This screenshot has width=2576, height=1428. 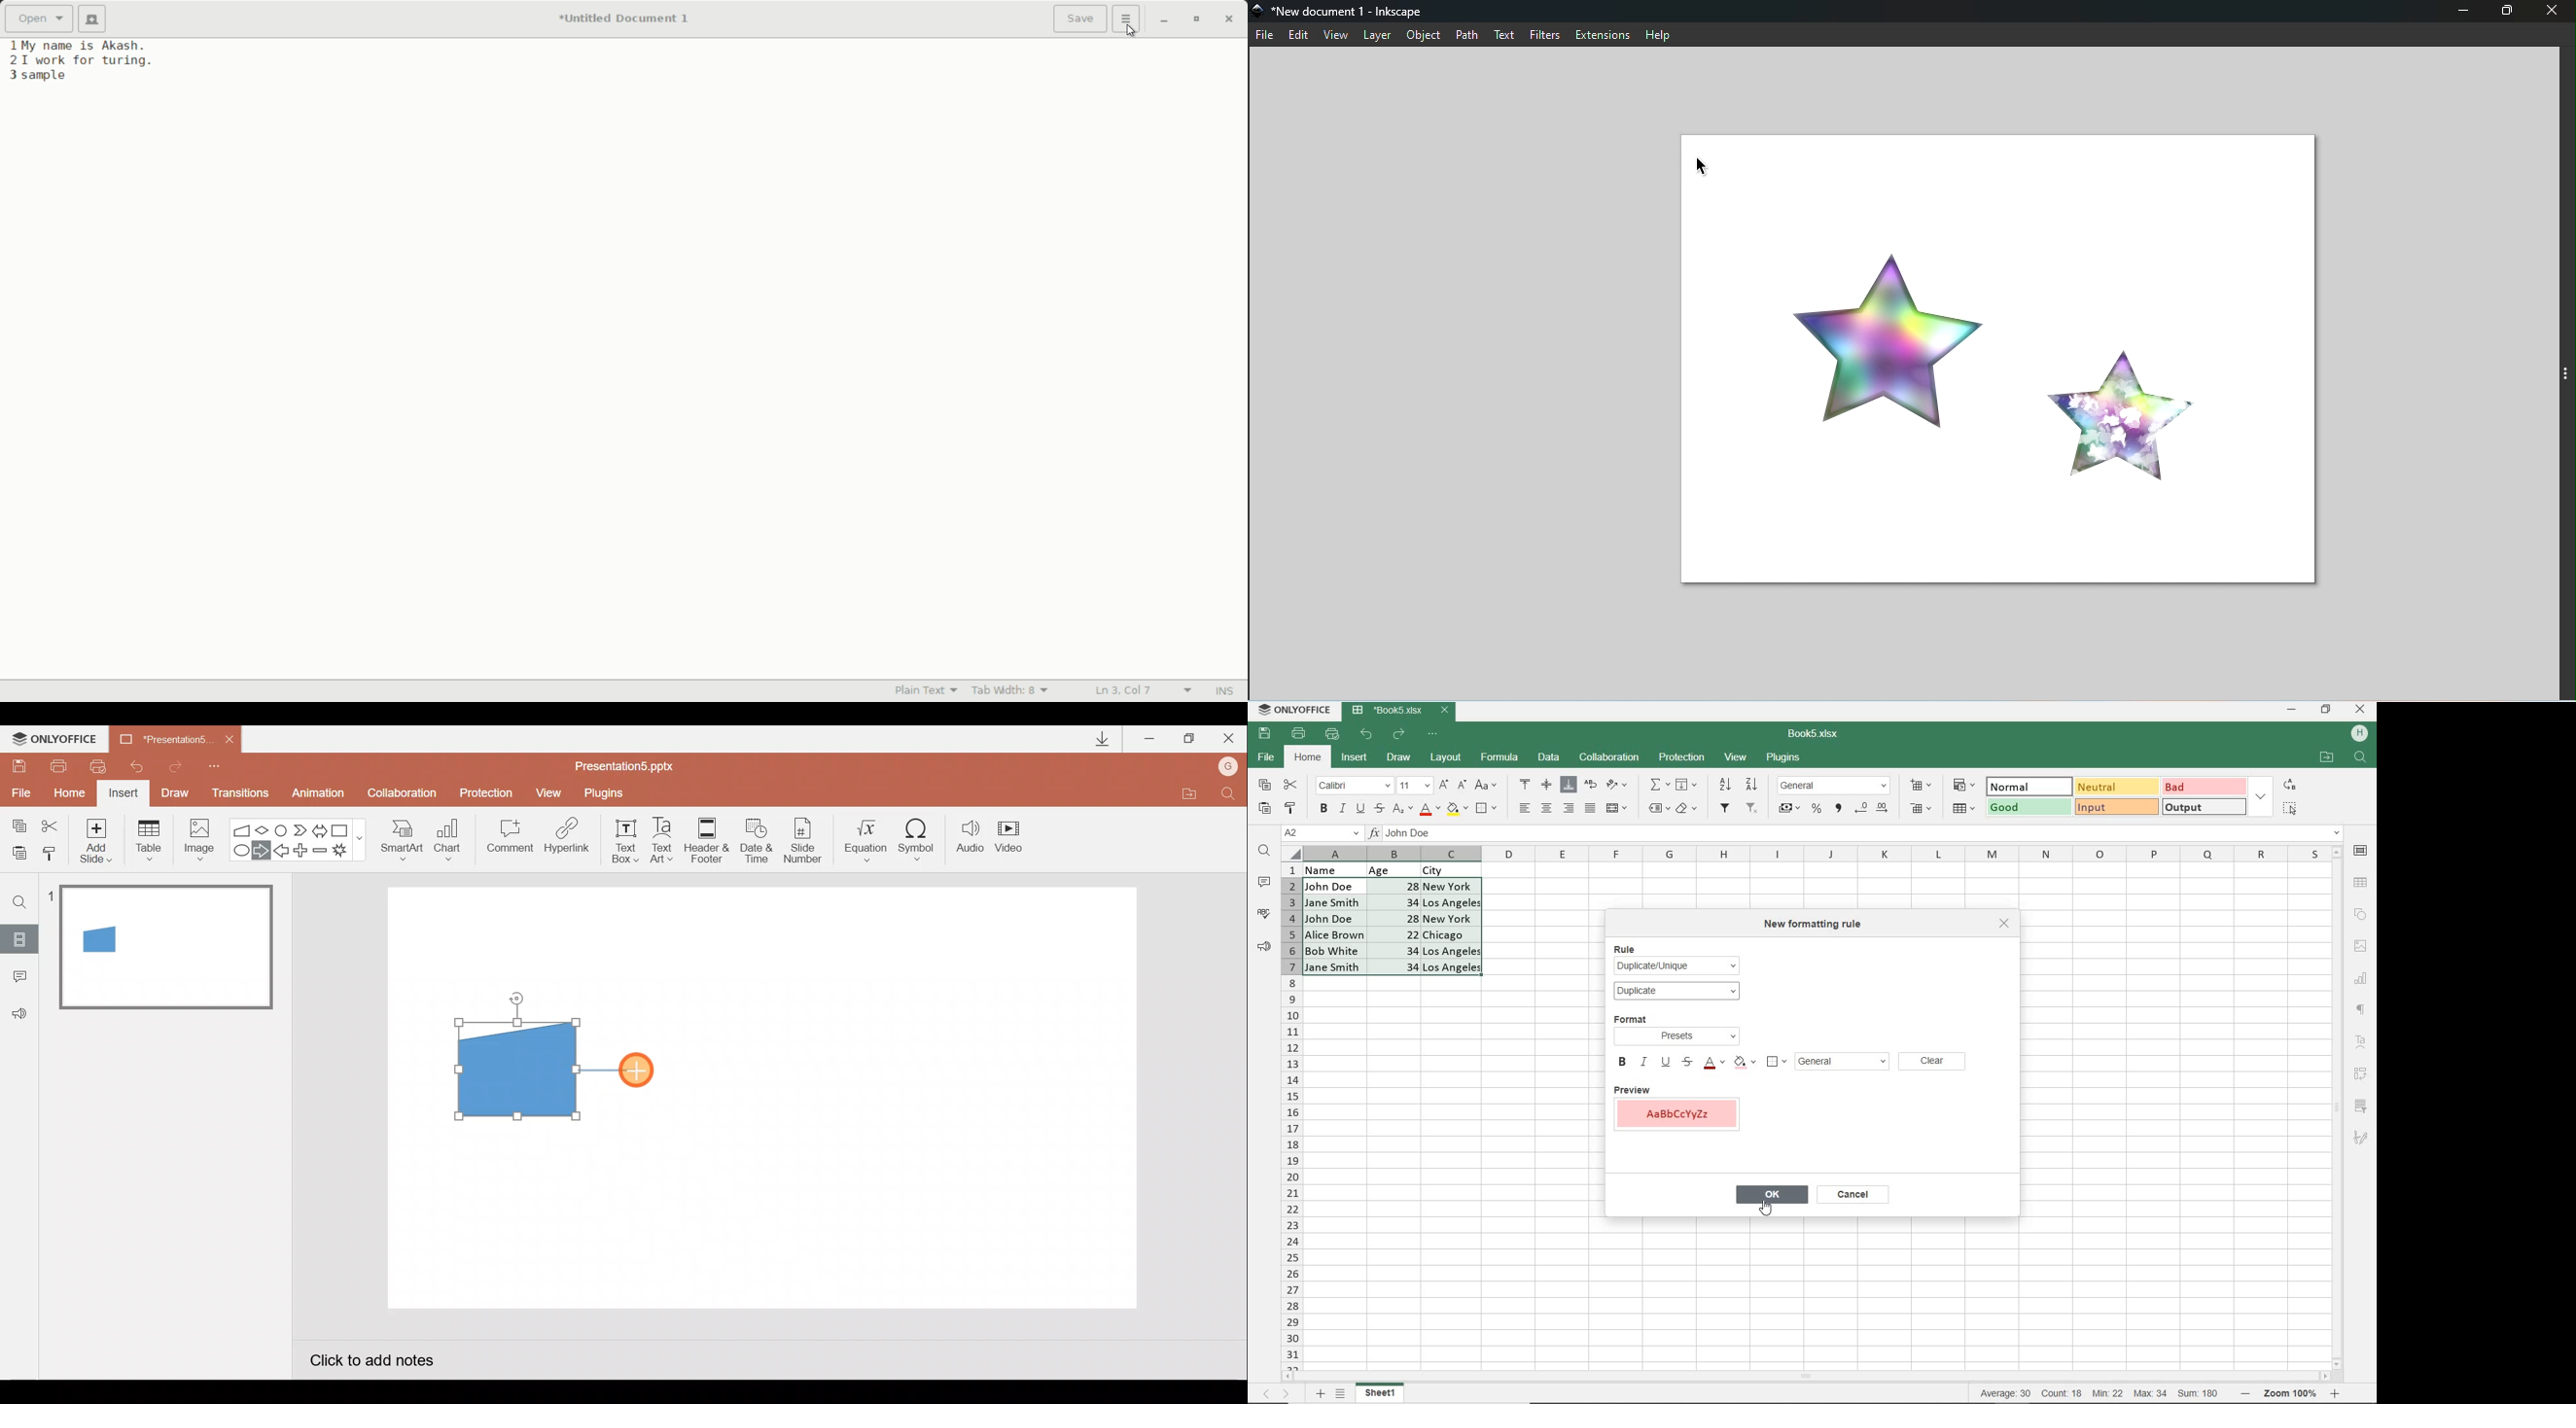 I want to click on Text, so click(x=1503, y=36).